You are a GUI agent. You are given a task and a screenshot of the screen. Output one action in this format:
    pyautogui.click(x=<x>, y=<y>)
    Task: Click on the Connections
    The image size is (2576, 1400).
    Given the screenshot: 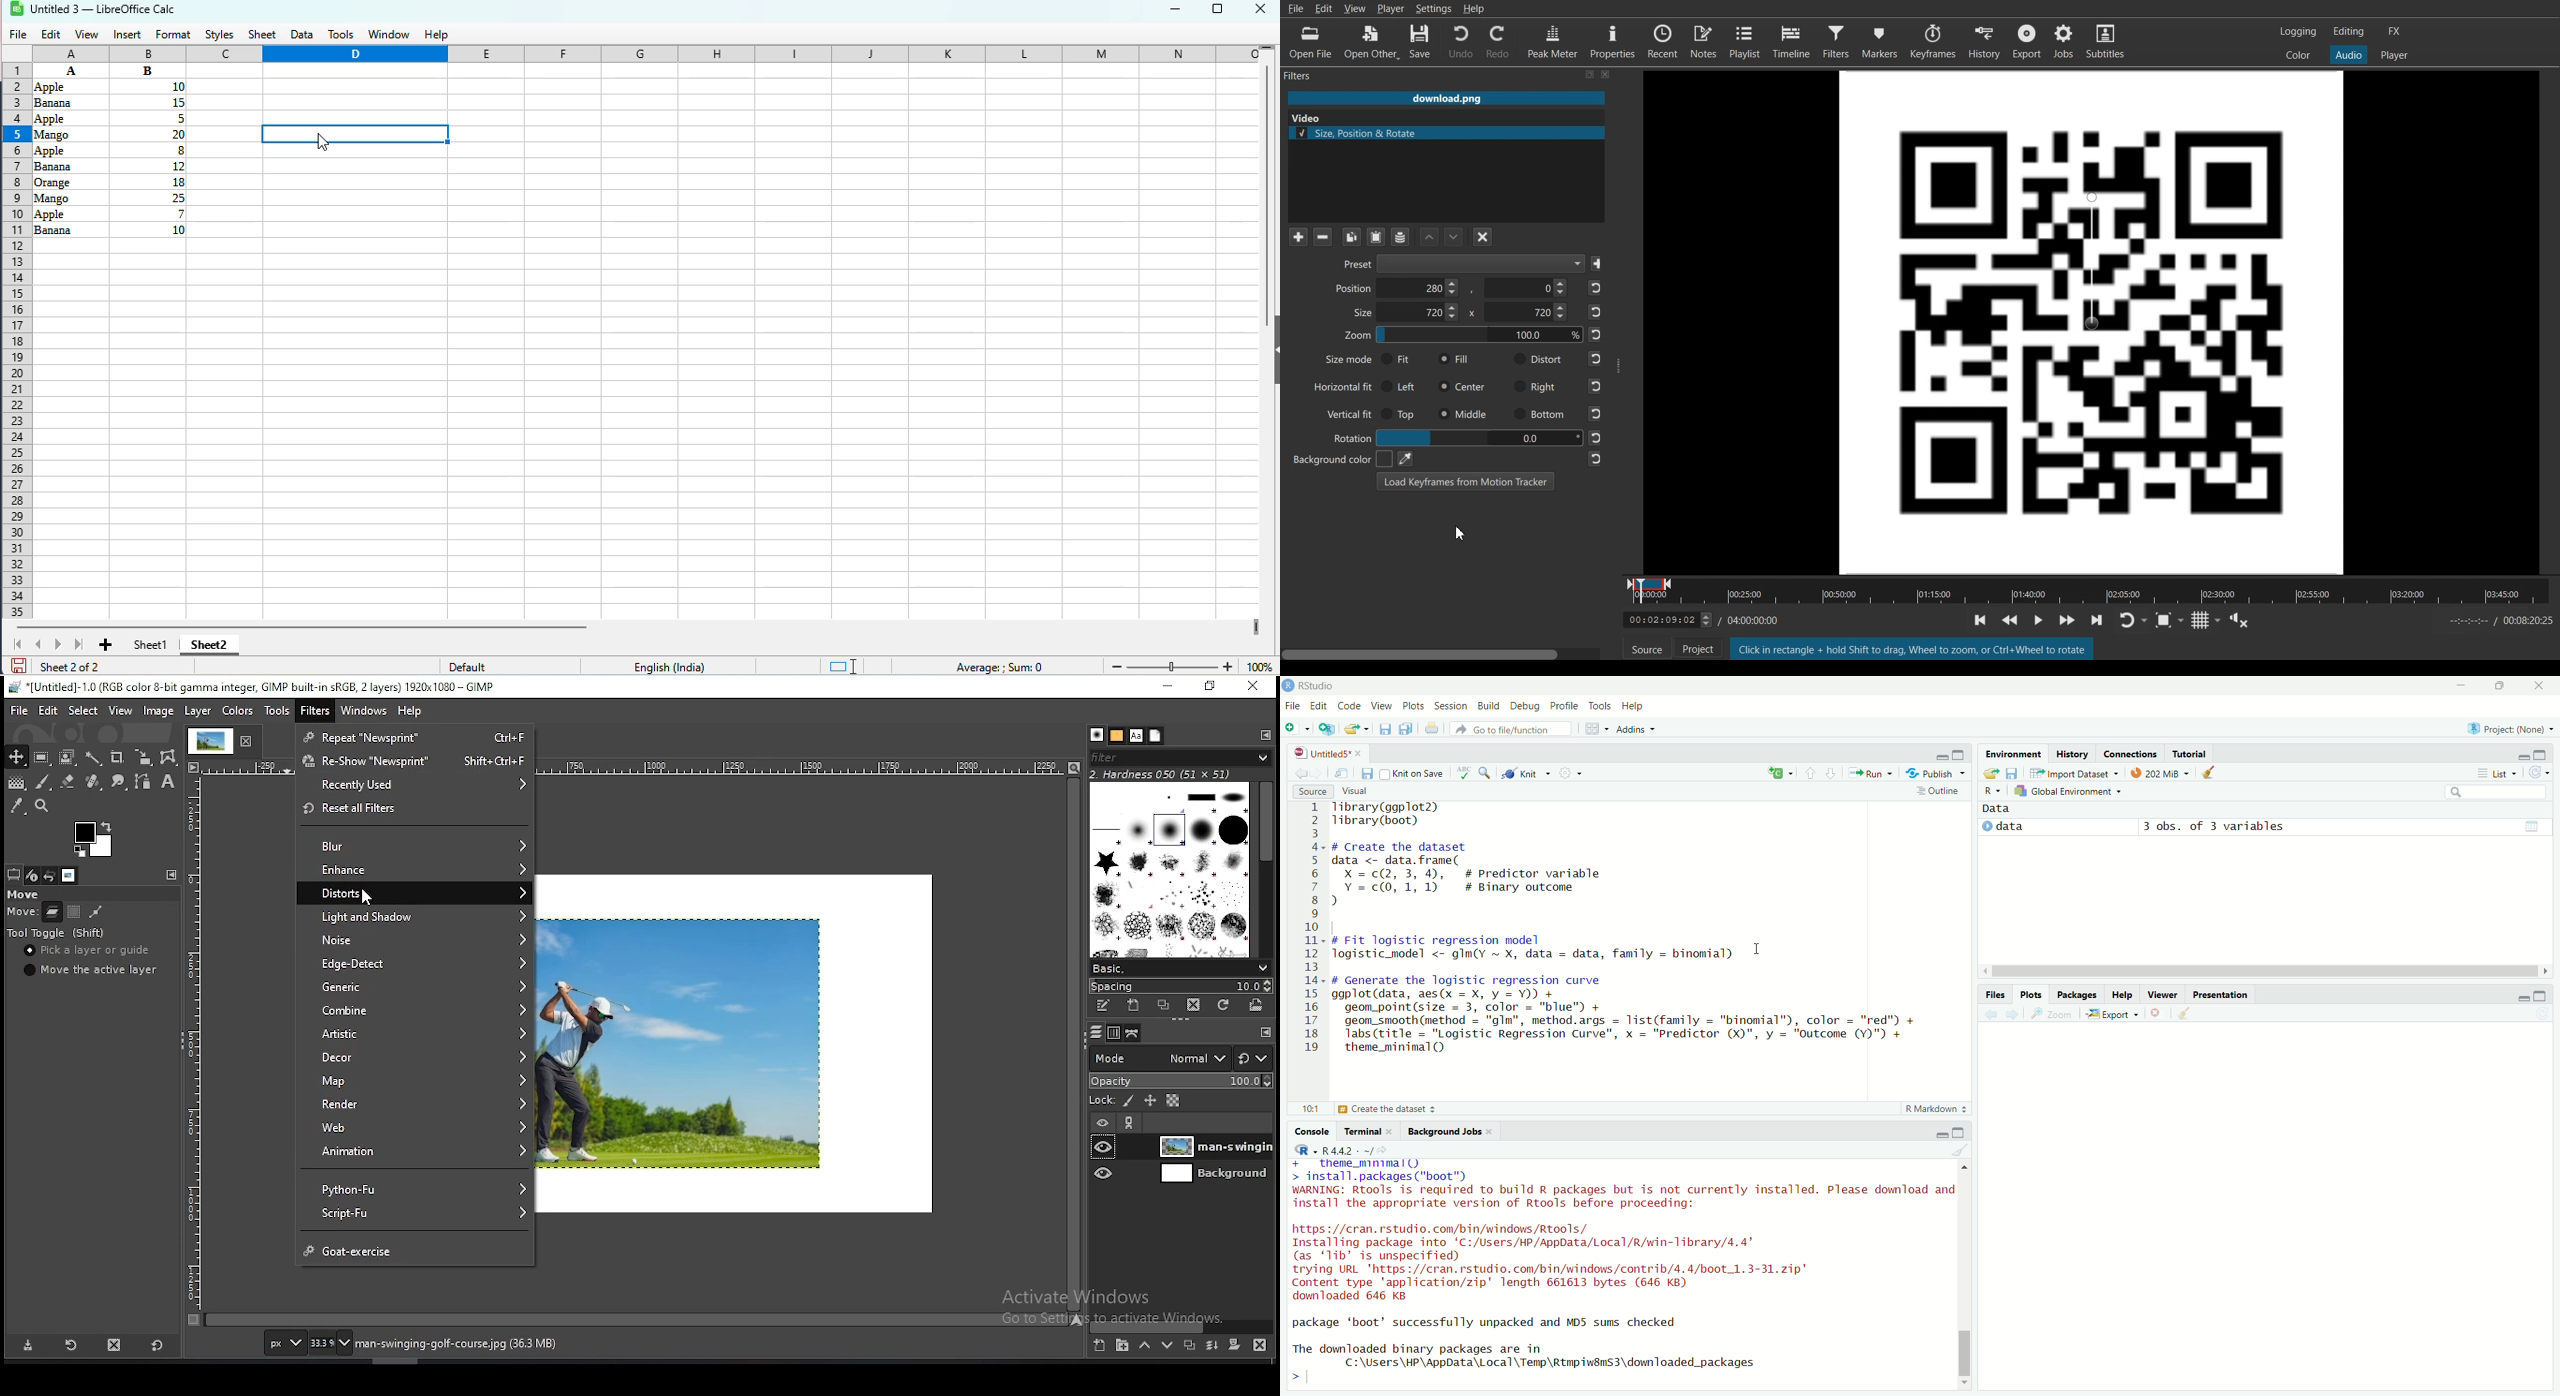 What is the action you would take?
    pyautogui.click(x=2130, y=753)
    